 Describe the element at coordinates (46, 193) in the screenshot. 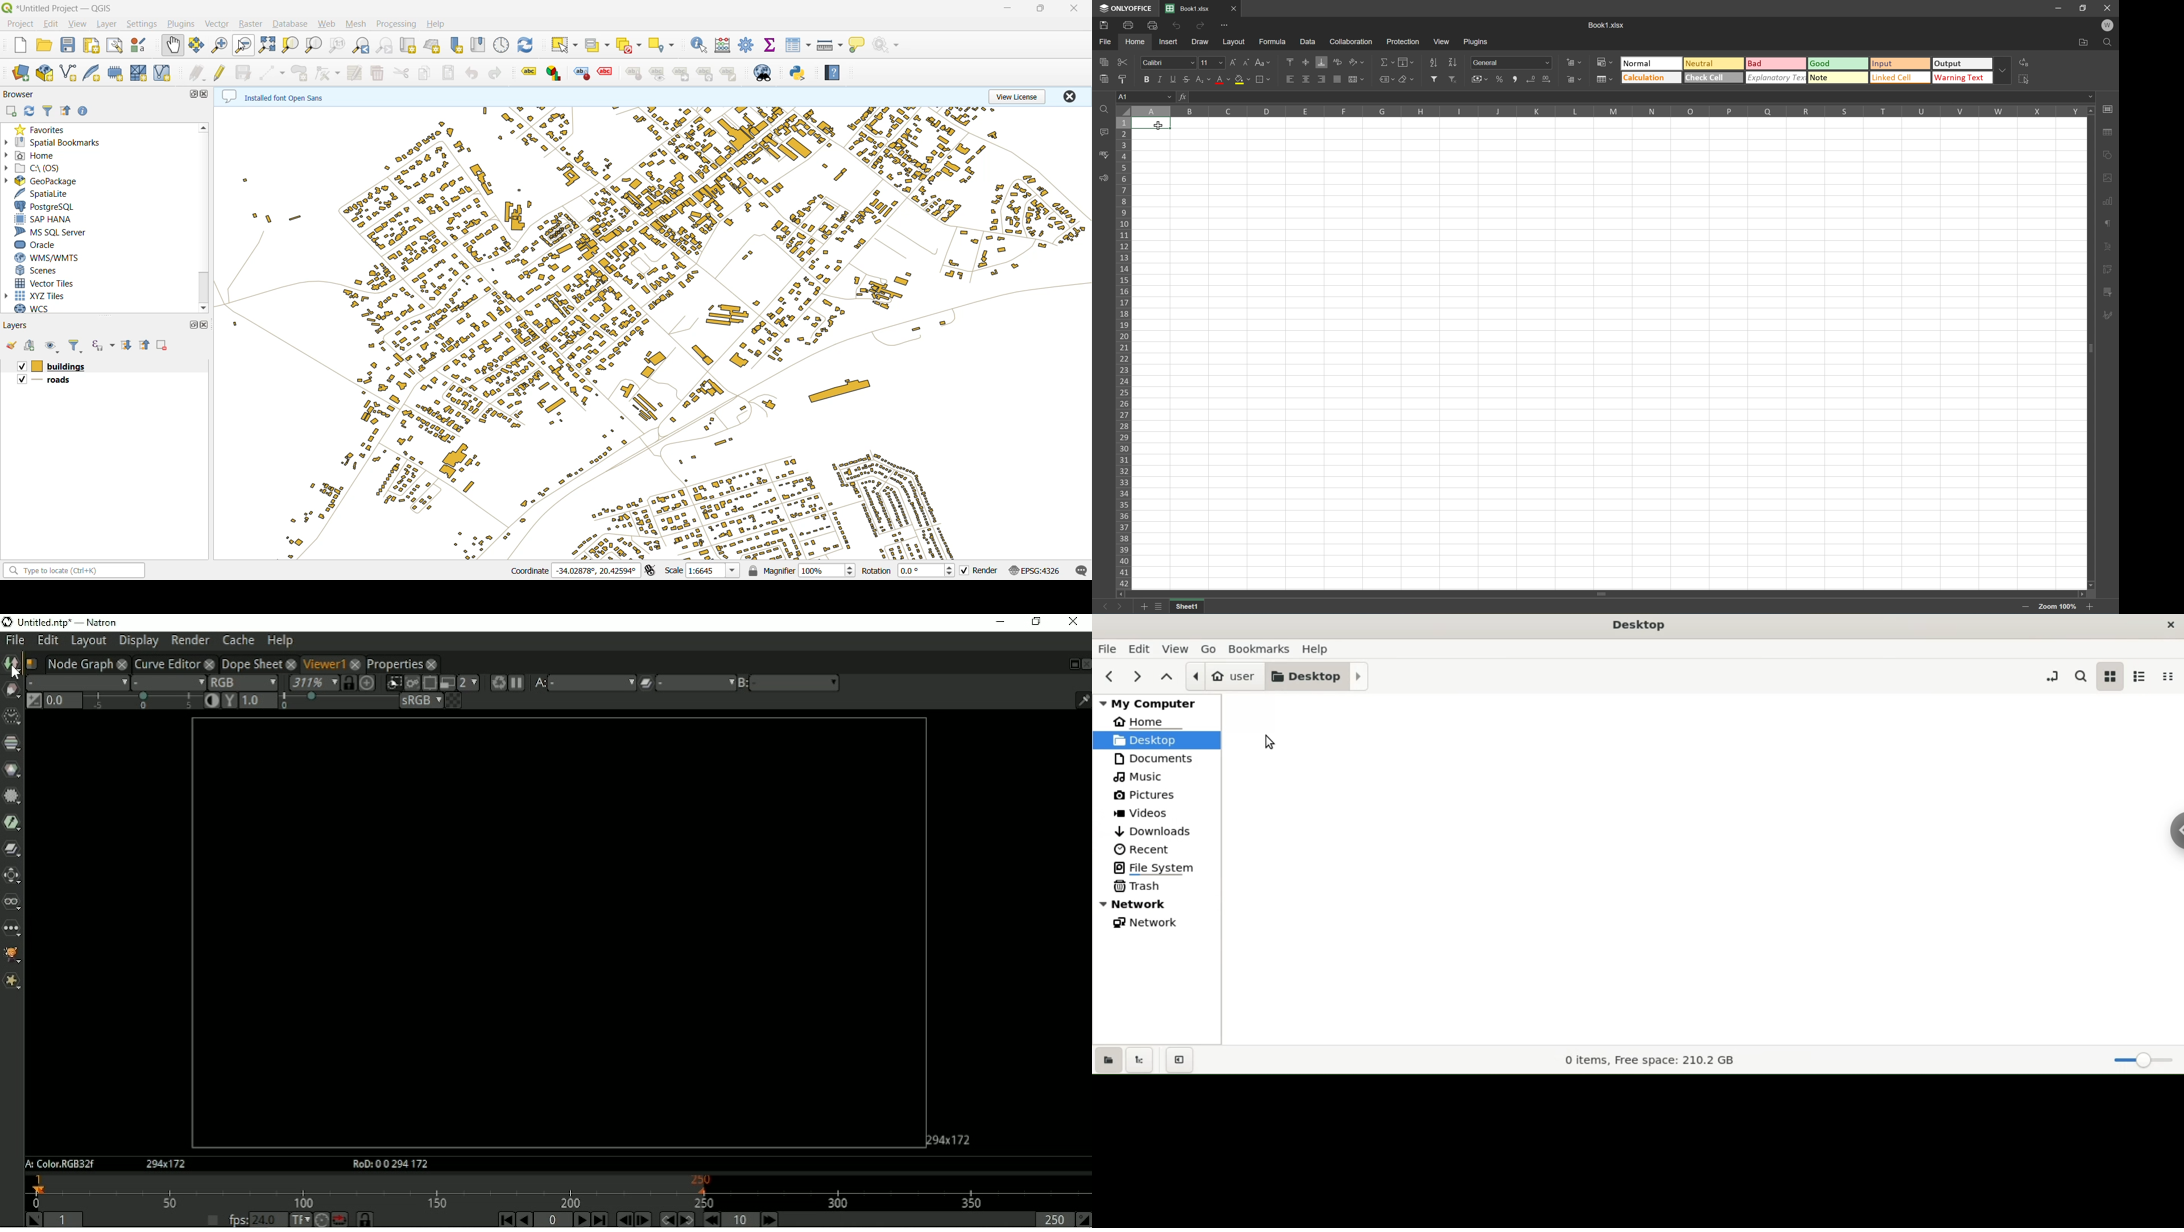

I see `spatialite` at that location.